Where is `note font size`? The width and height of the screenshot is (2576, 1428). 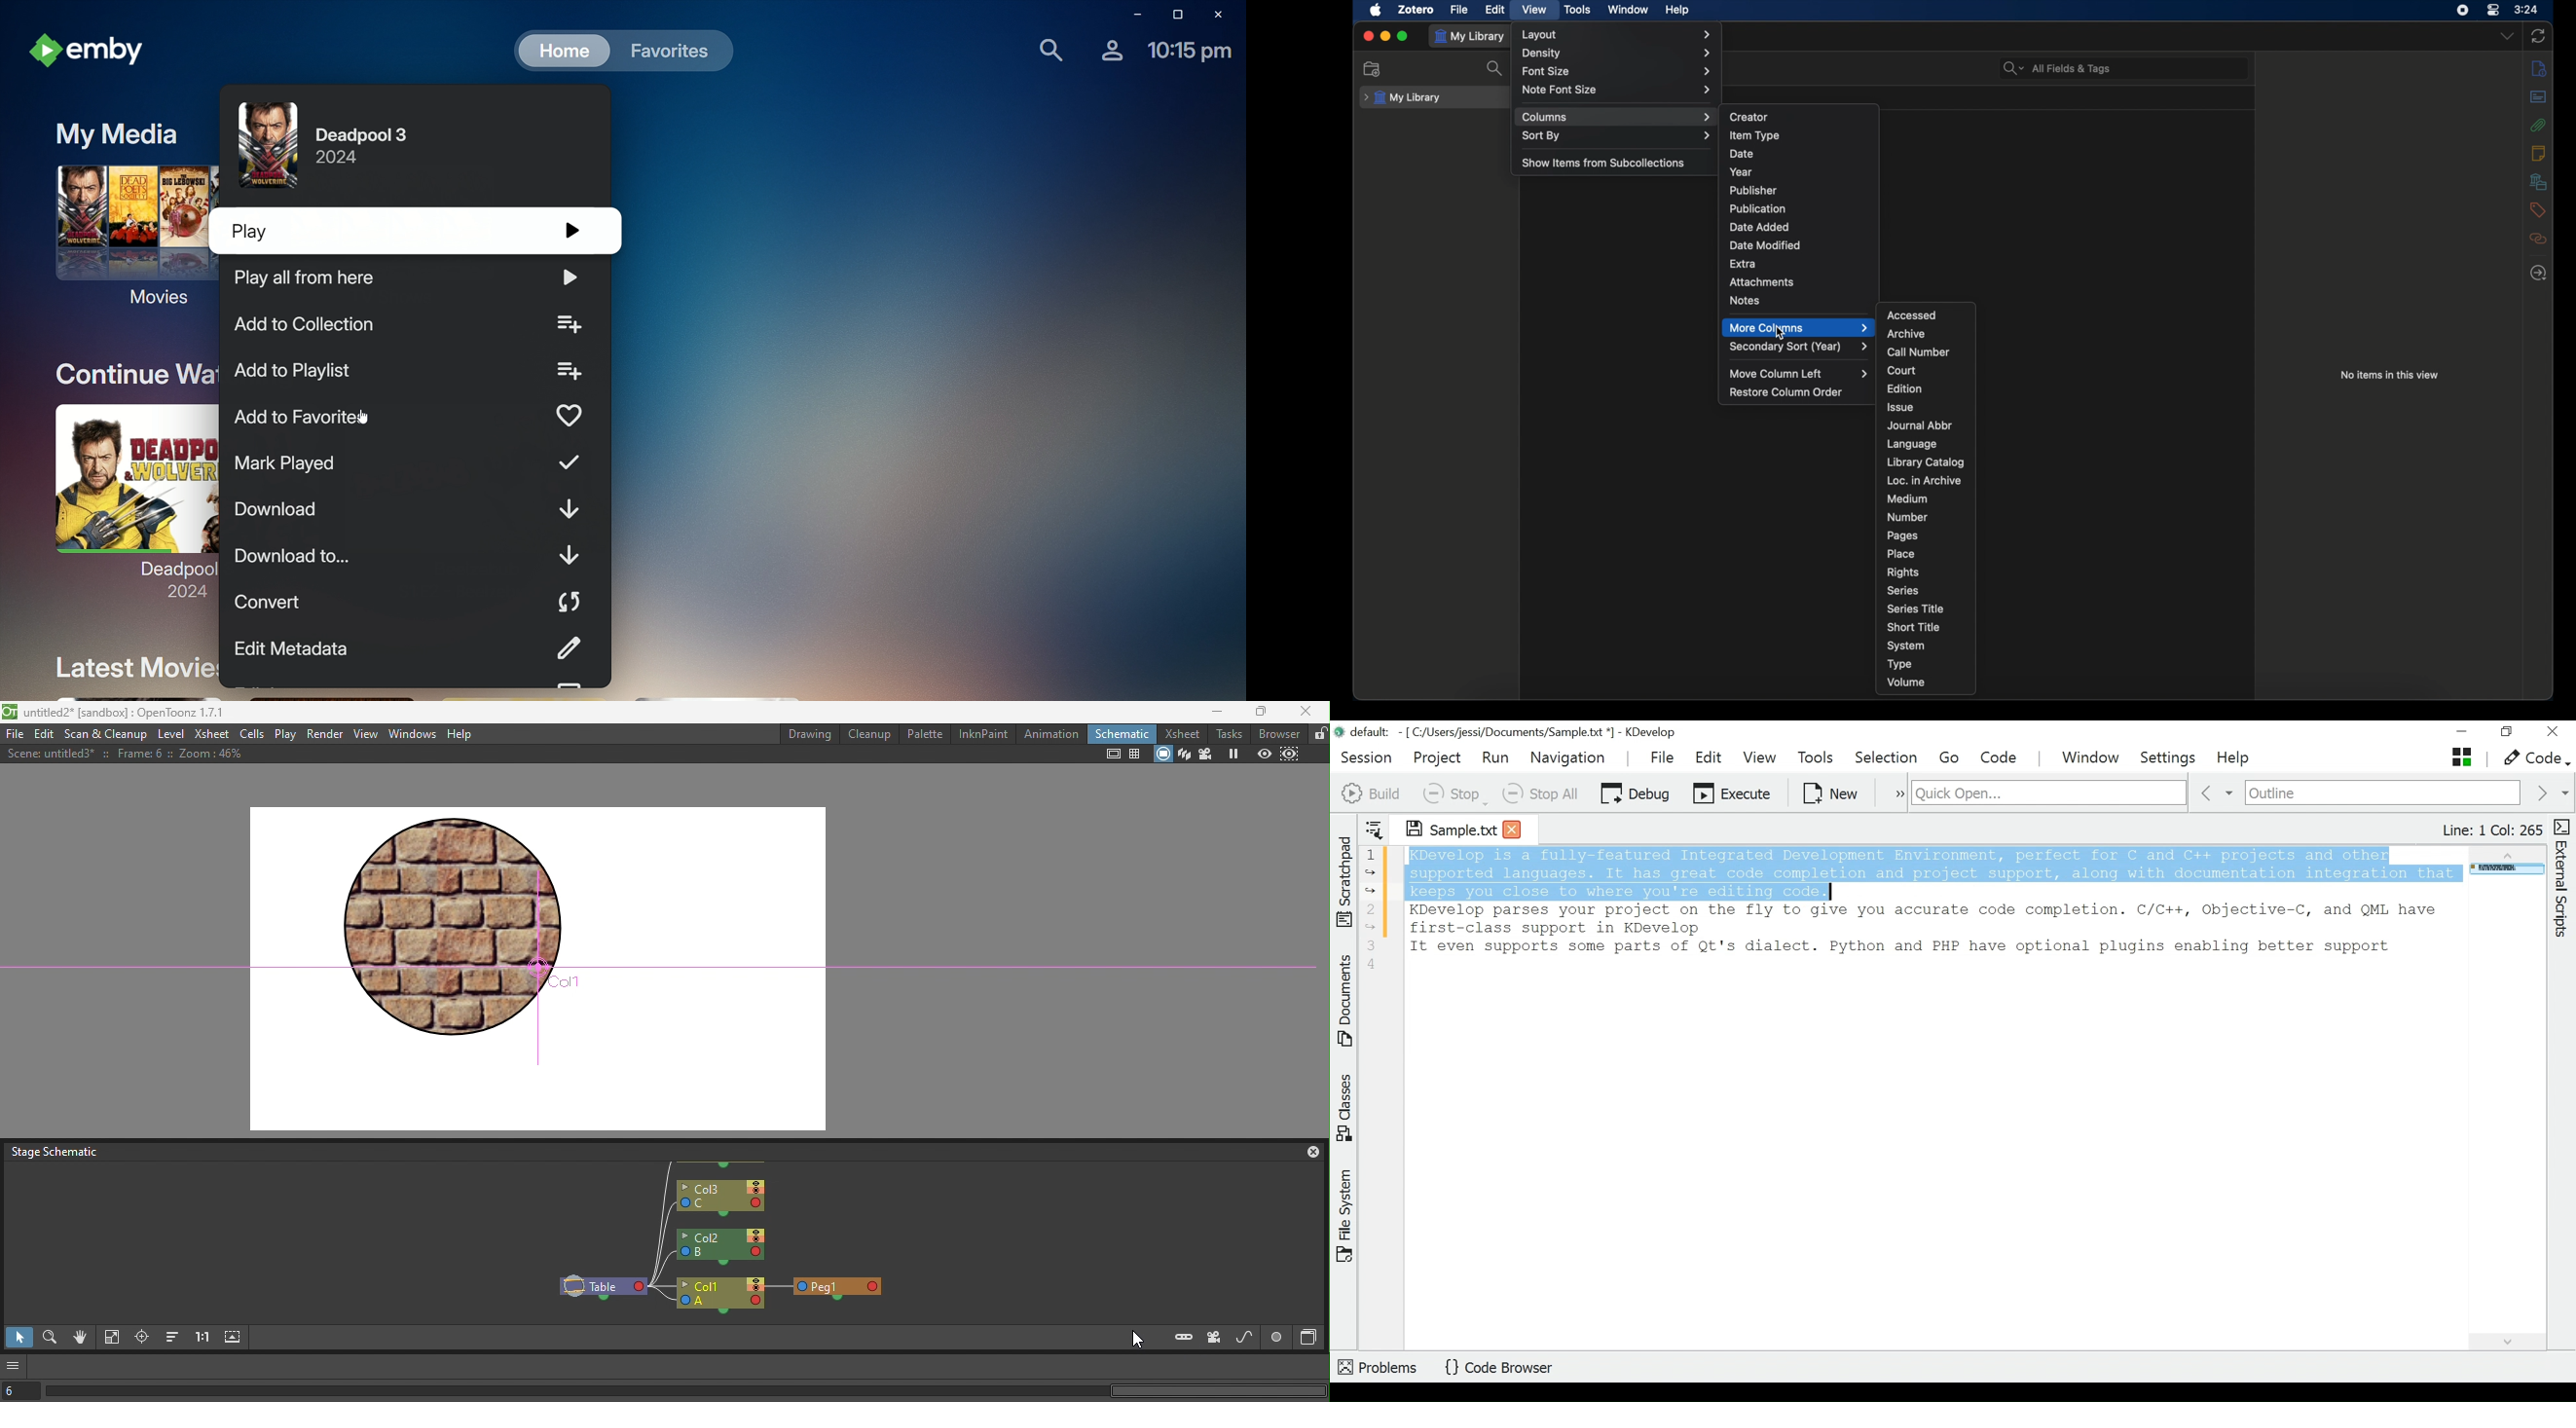 note font size is located at coordinates (1618, 90).